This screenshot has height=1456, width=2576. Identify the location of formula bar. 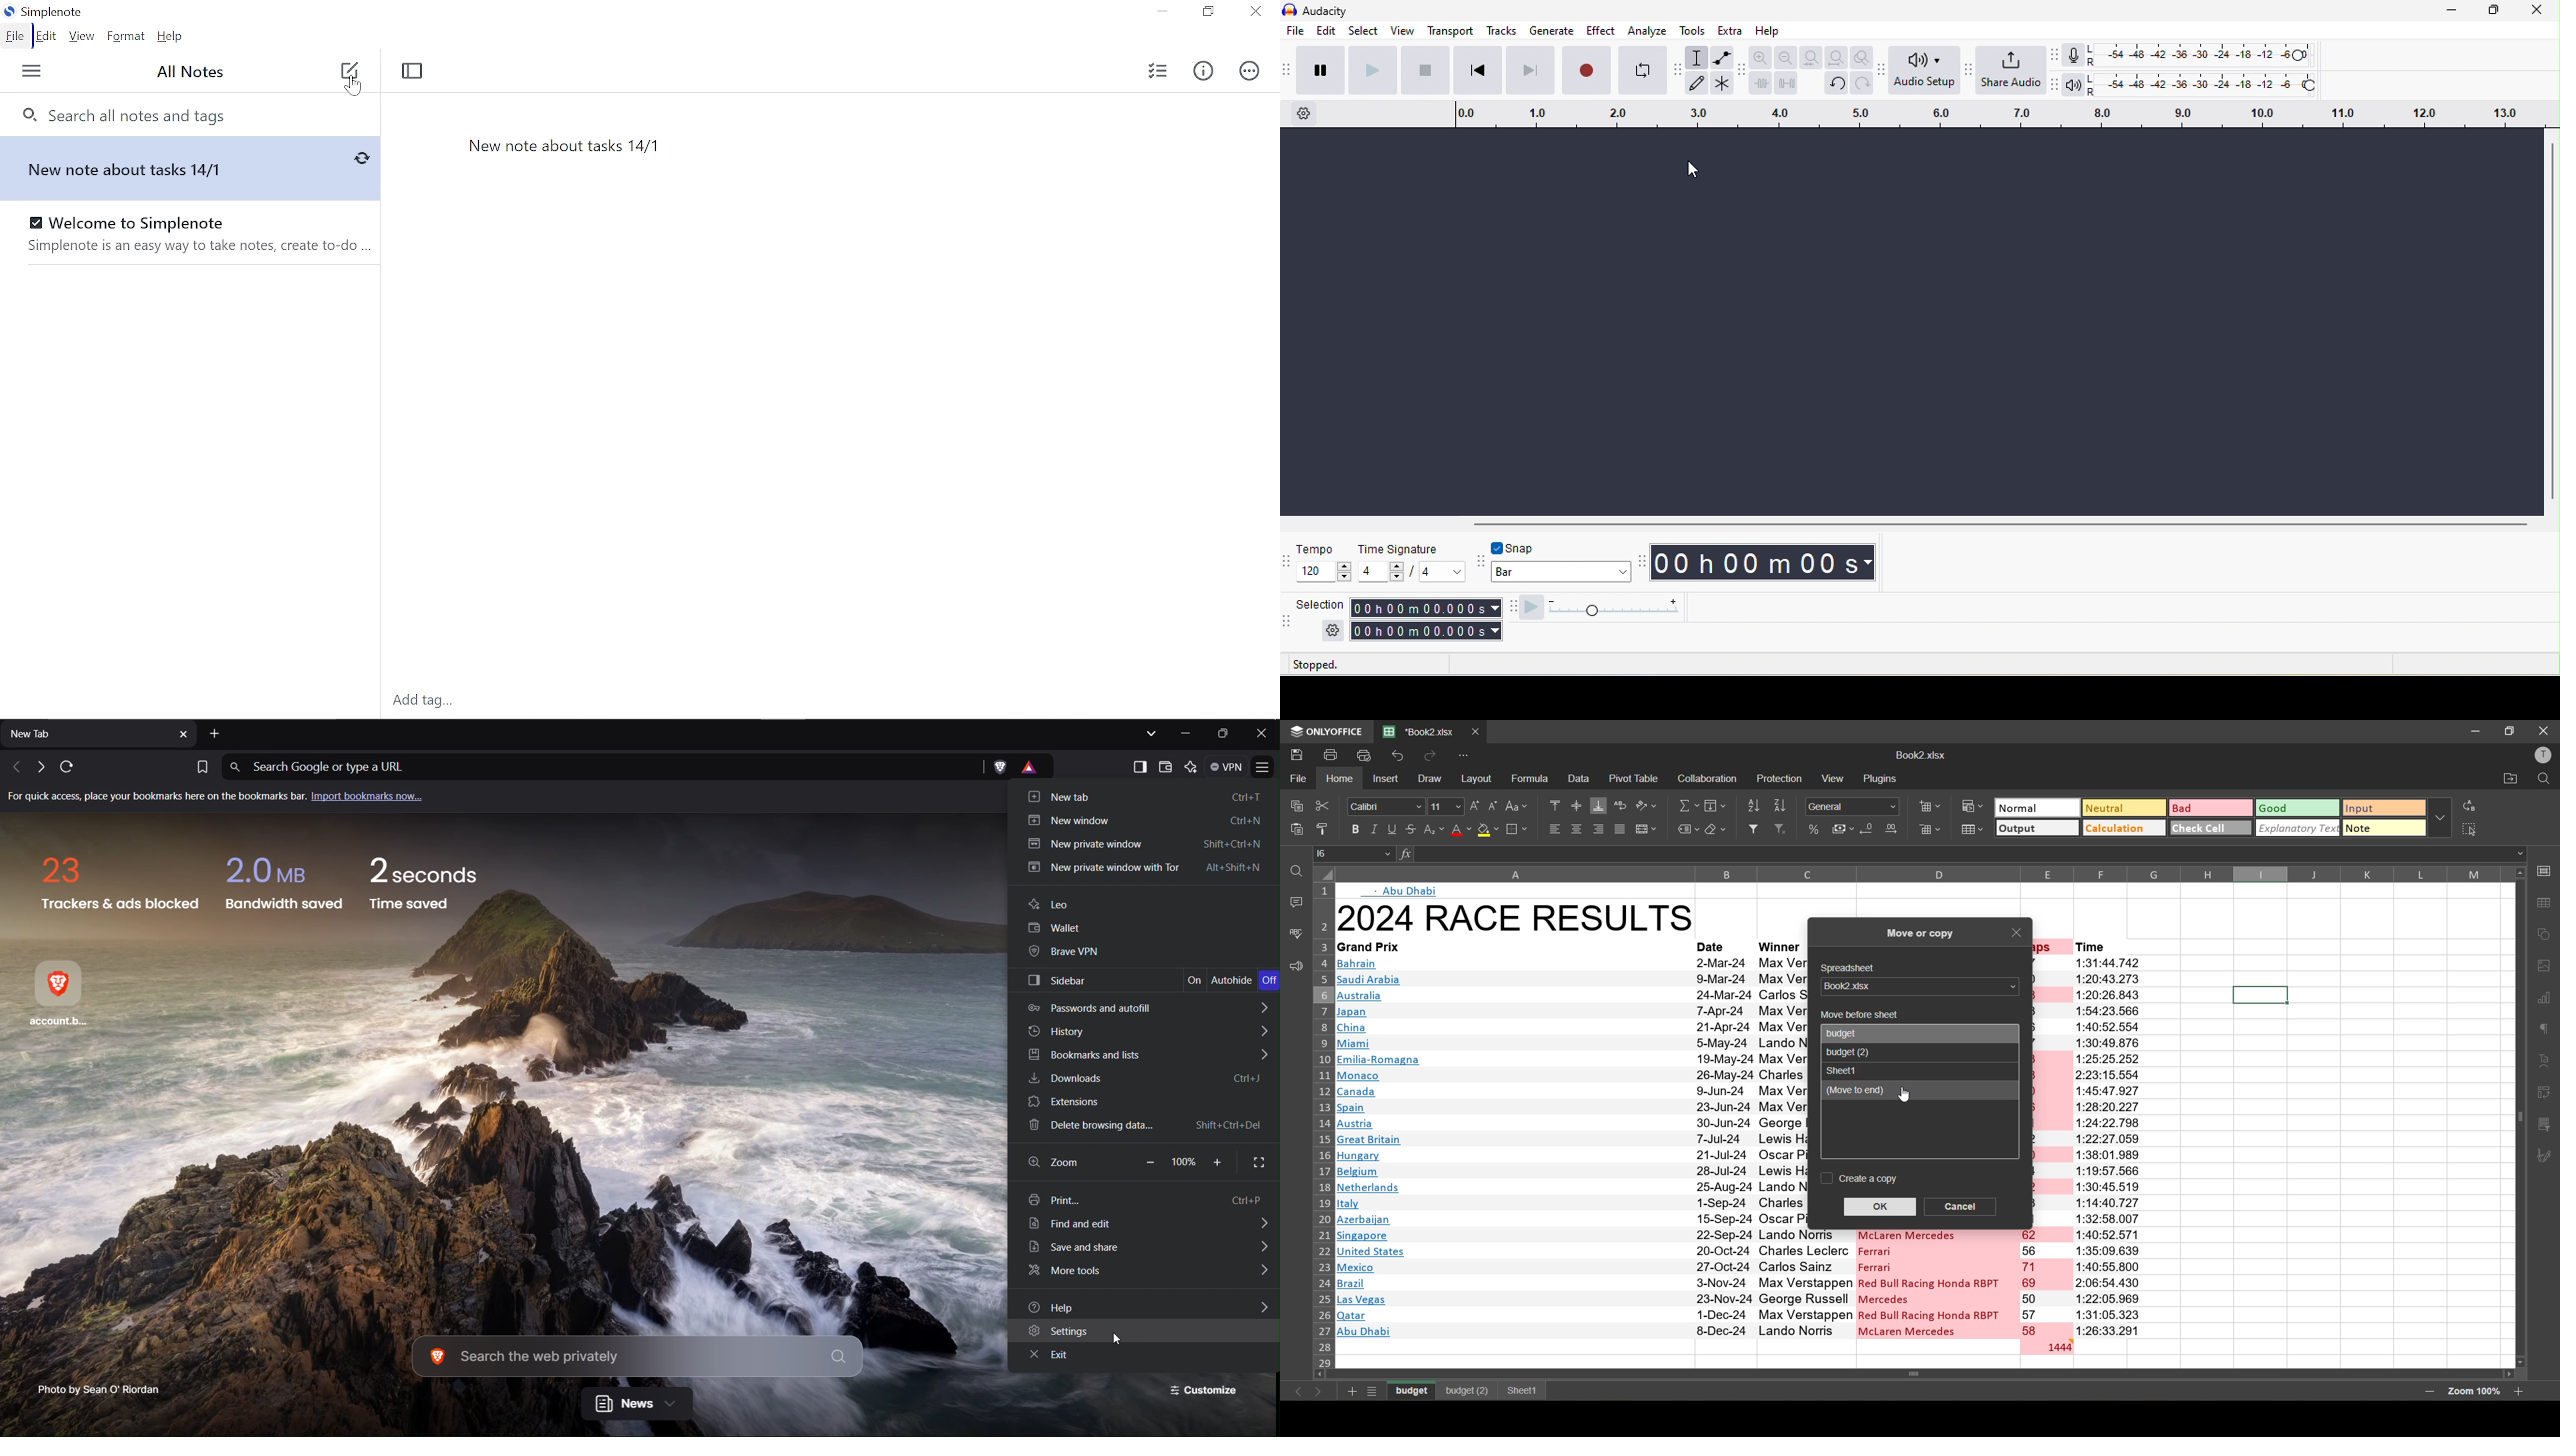
(1959, 853).